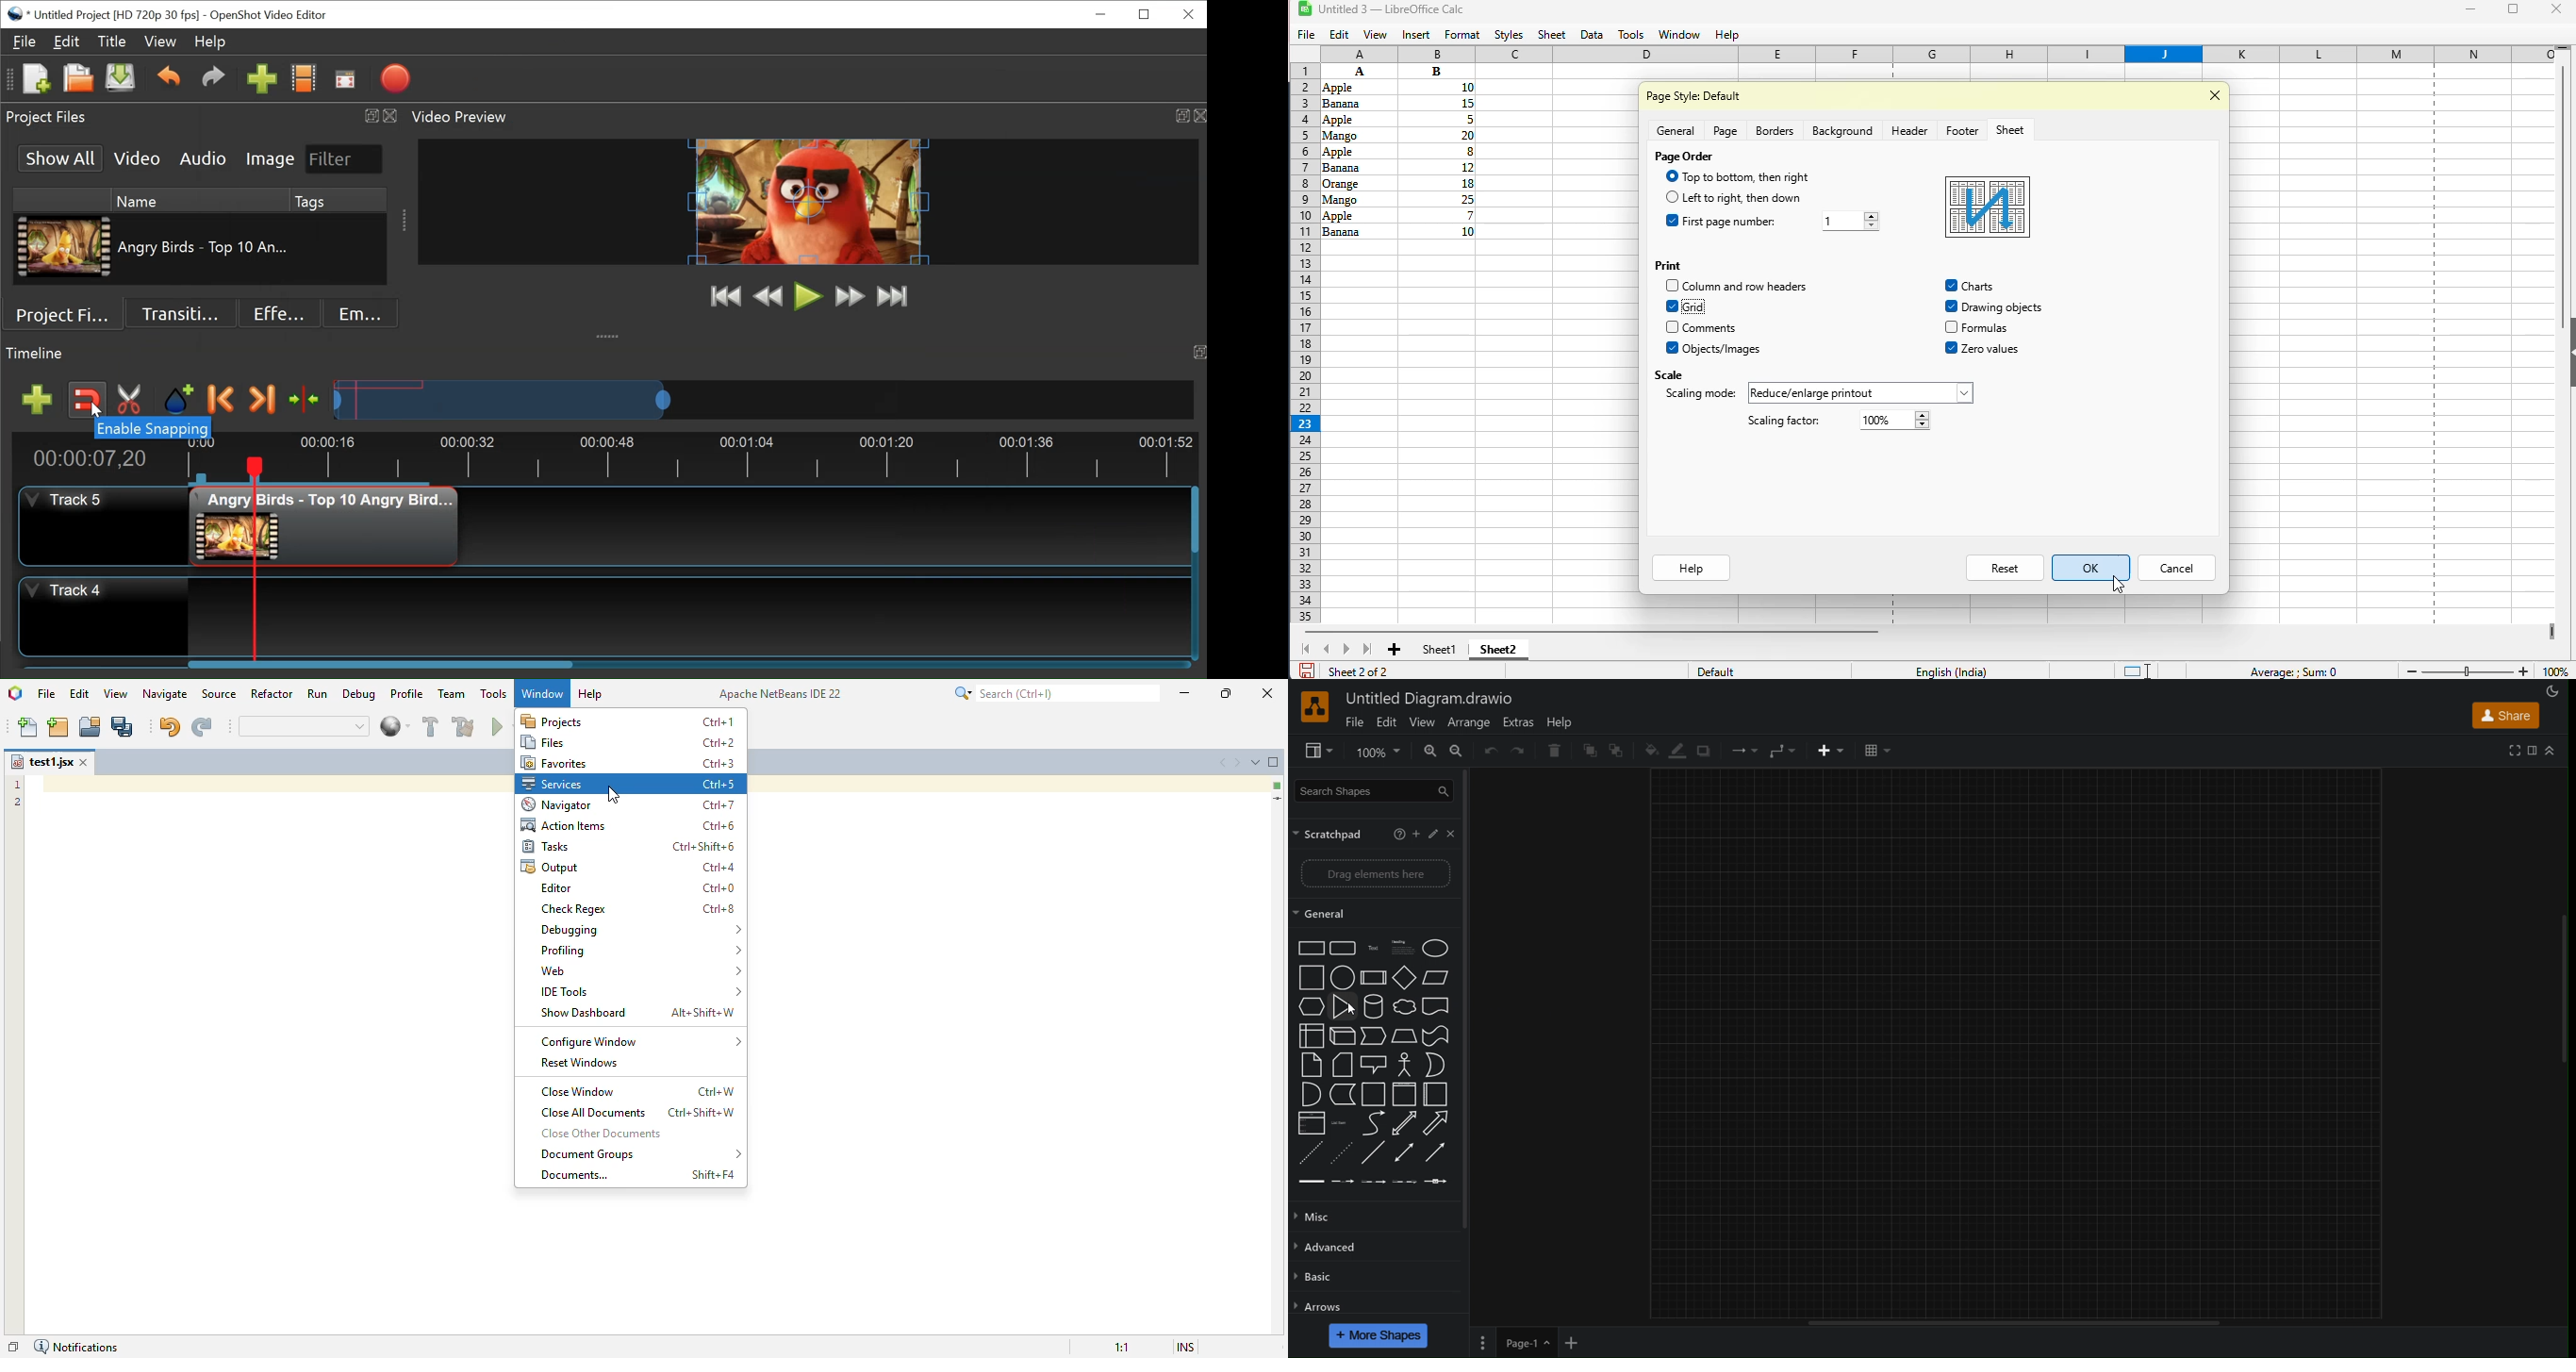 This screenshot has height=1372, width=2576. Describe the element at coordinates (1357, 168) in the screenshot. I see `` at that location.